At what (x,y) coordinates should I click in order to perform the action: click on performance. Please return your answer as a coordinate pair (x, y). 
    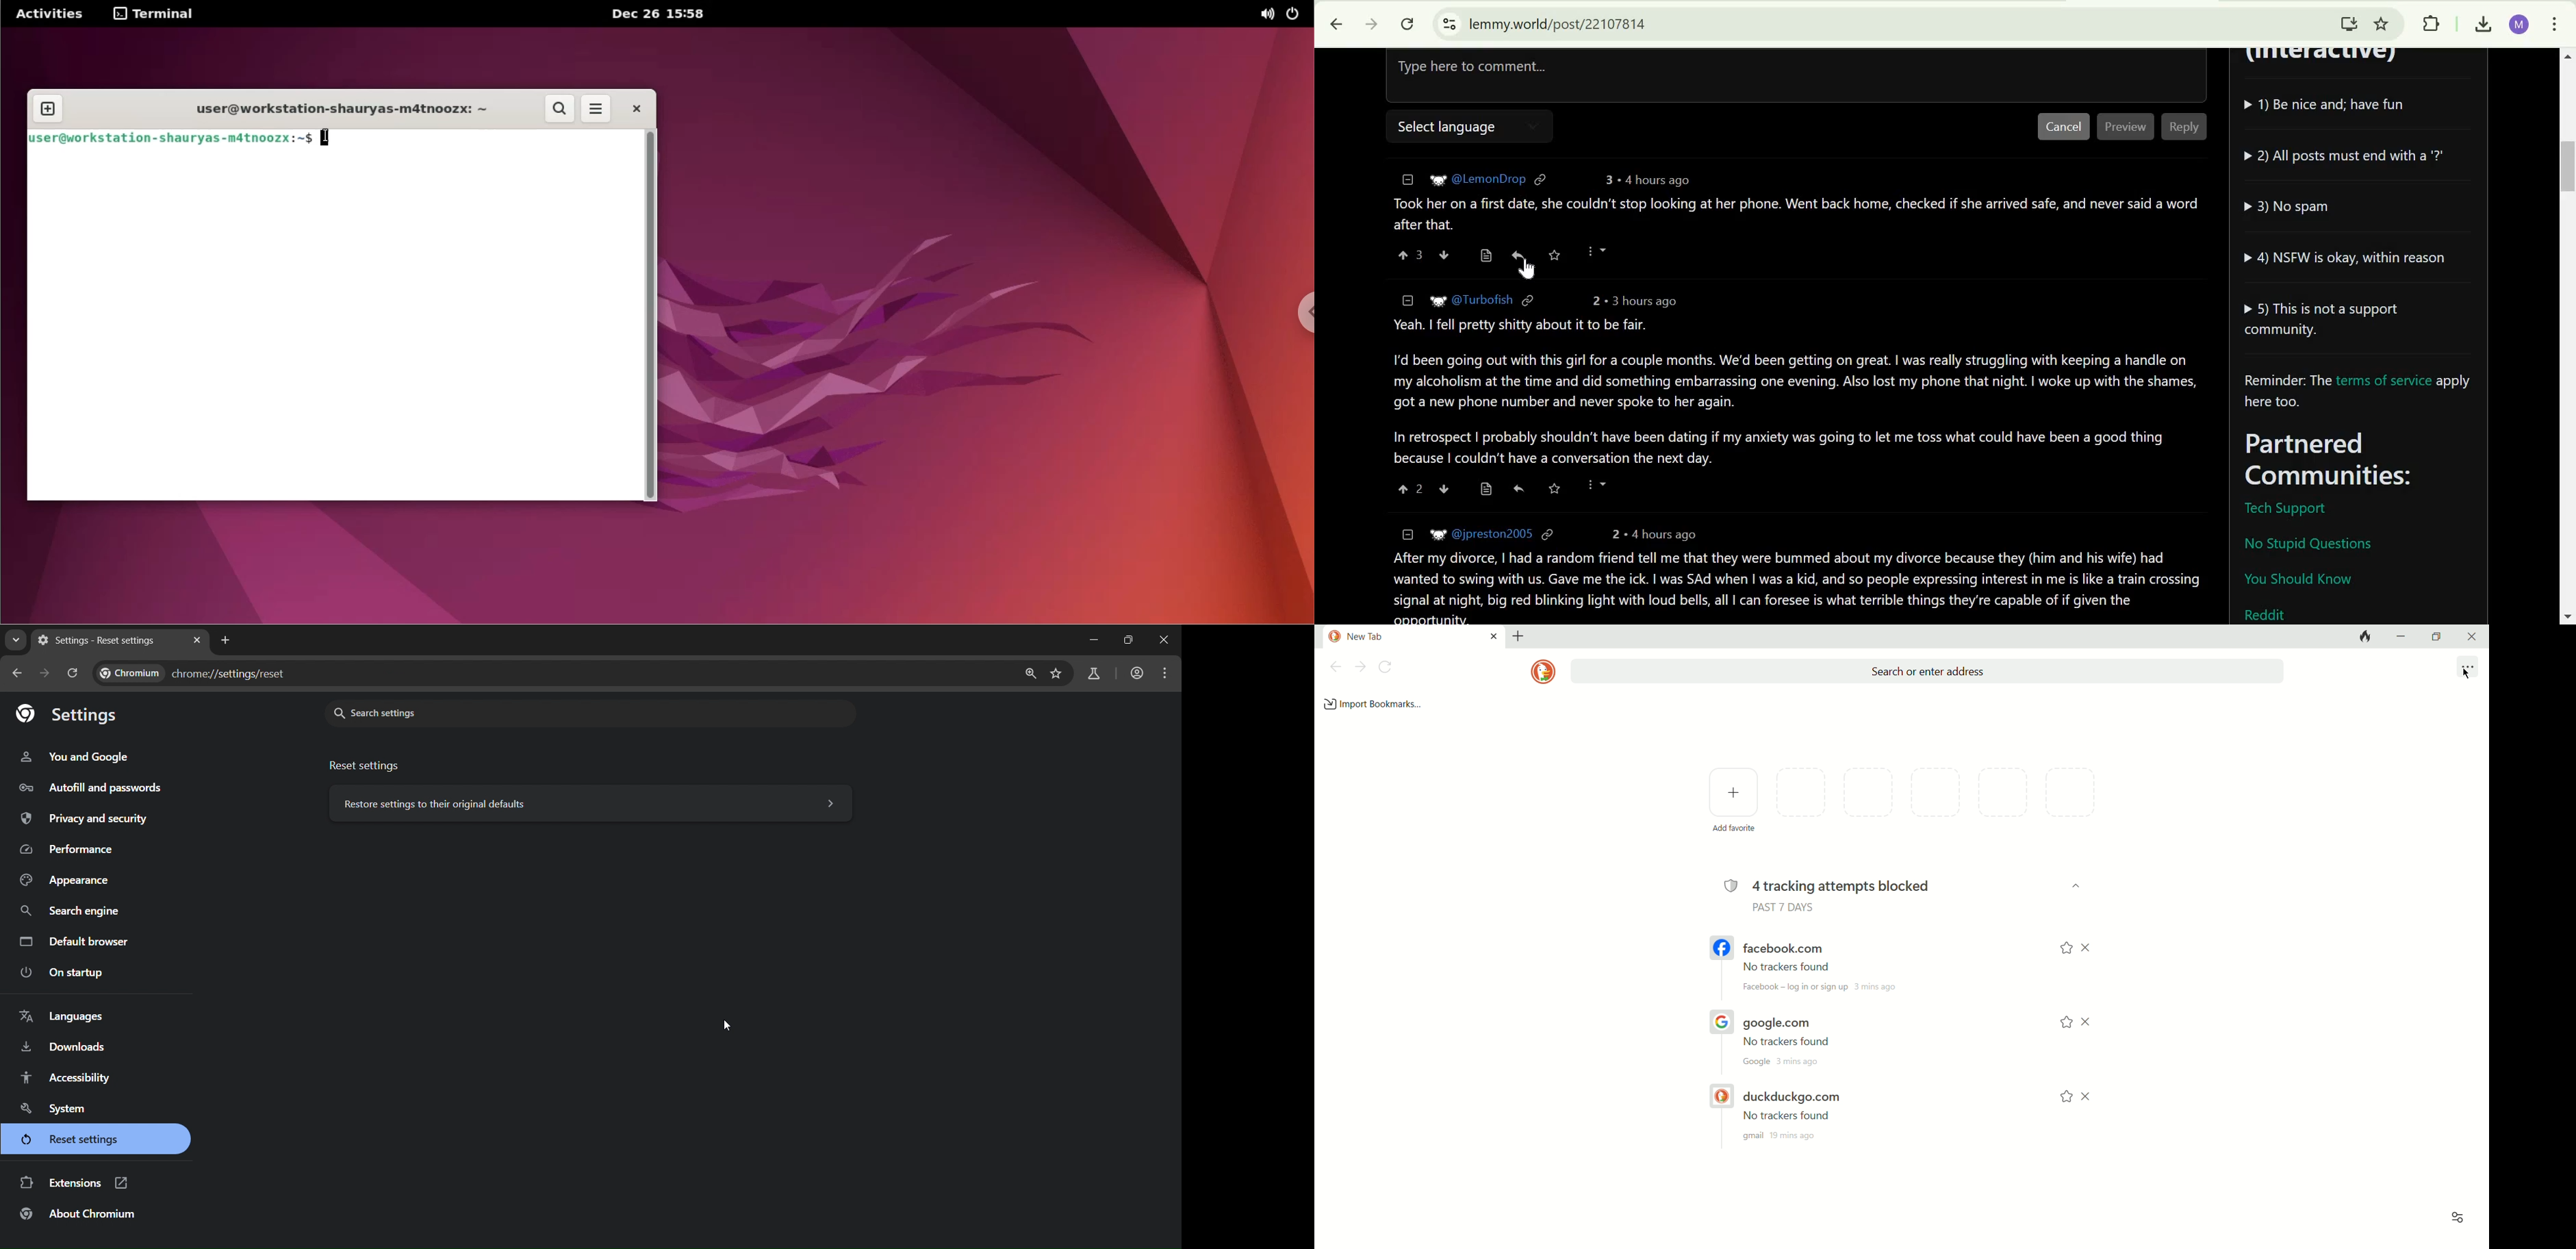
    Looking at the image, I should click on (71, 847).